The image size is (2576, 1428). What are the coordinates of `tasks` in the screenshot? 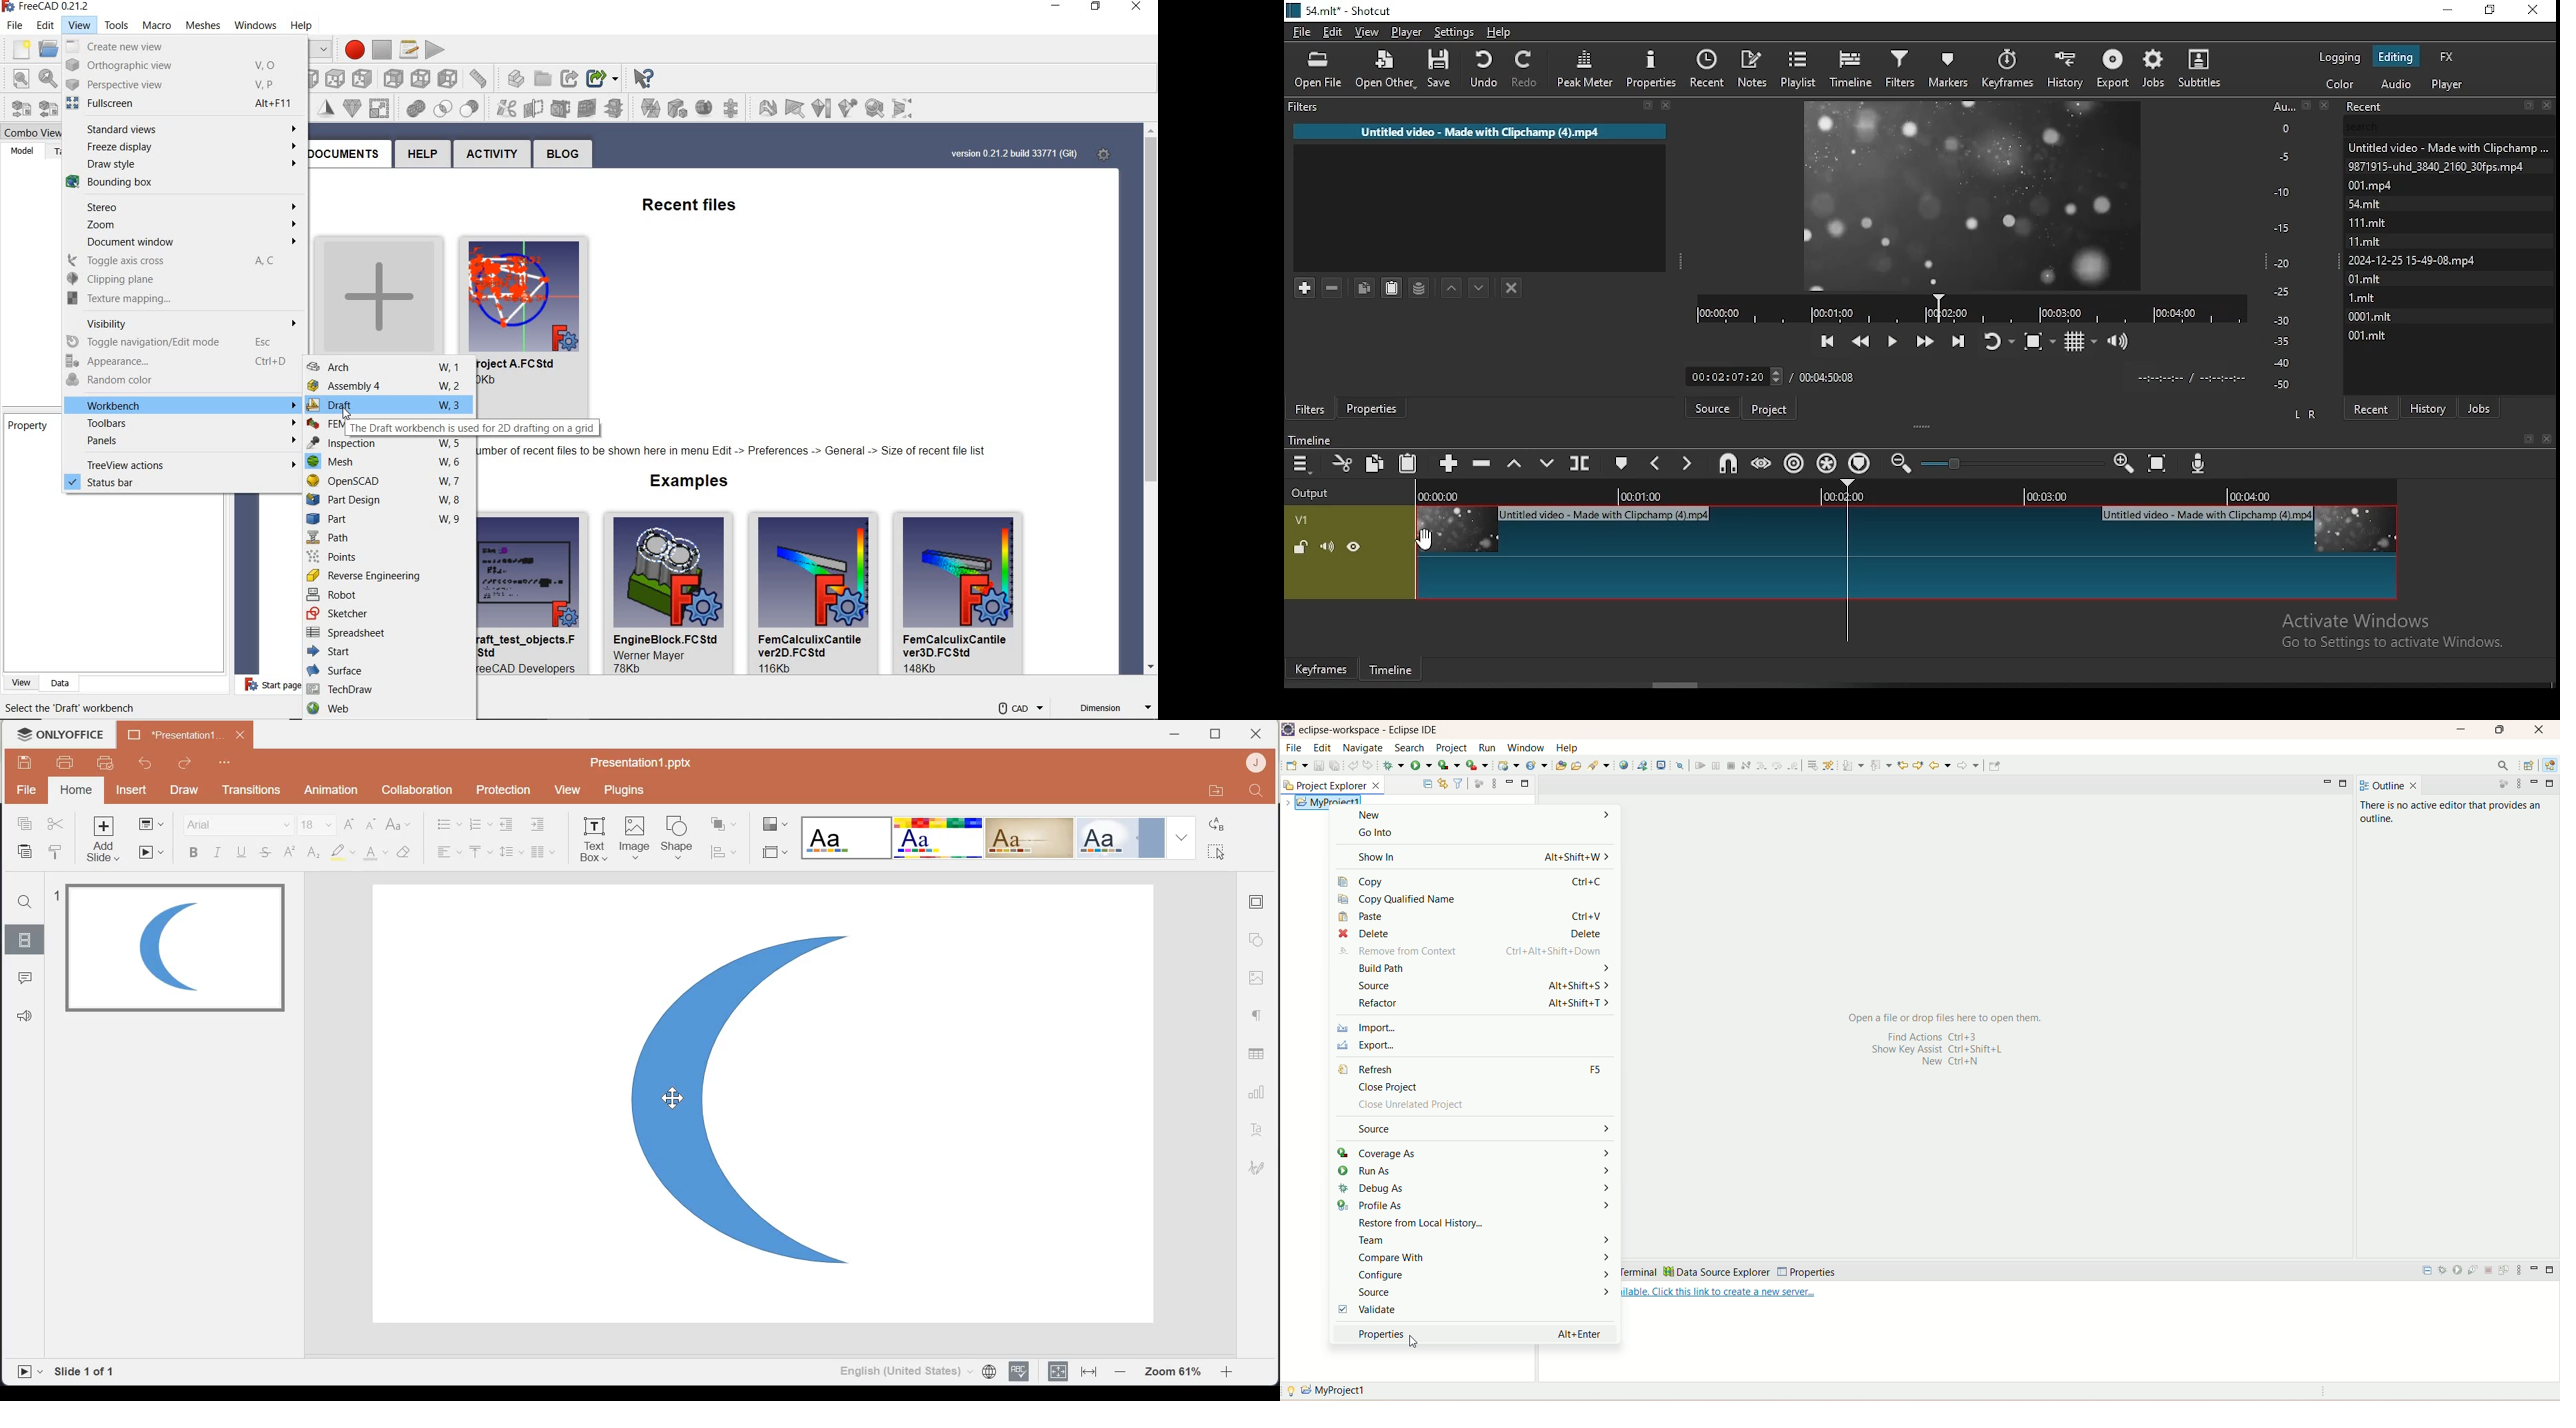 It's located at (57, 151).